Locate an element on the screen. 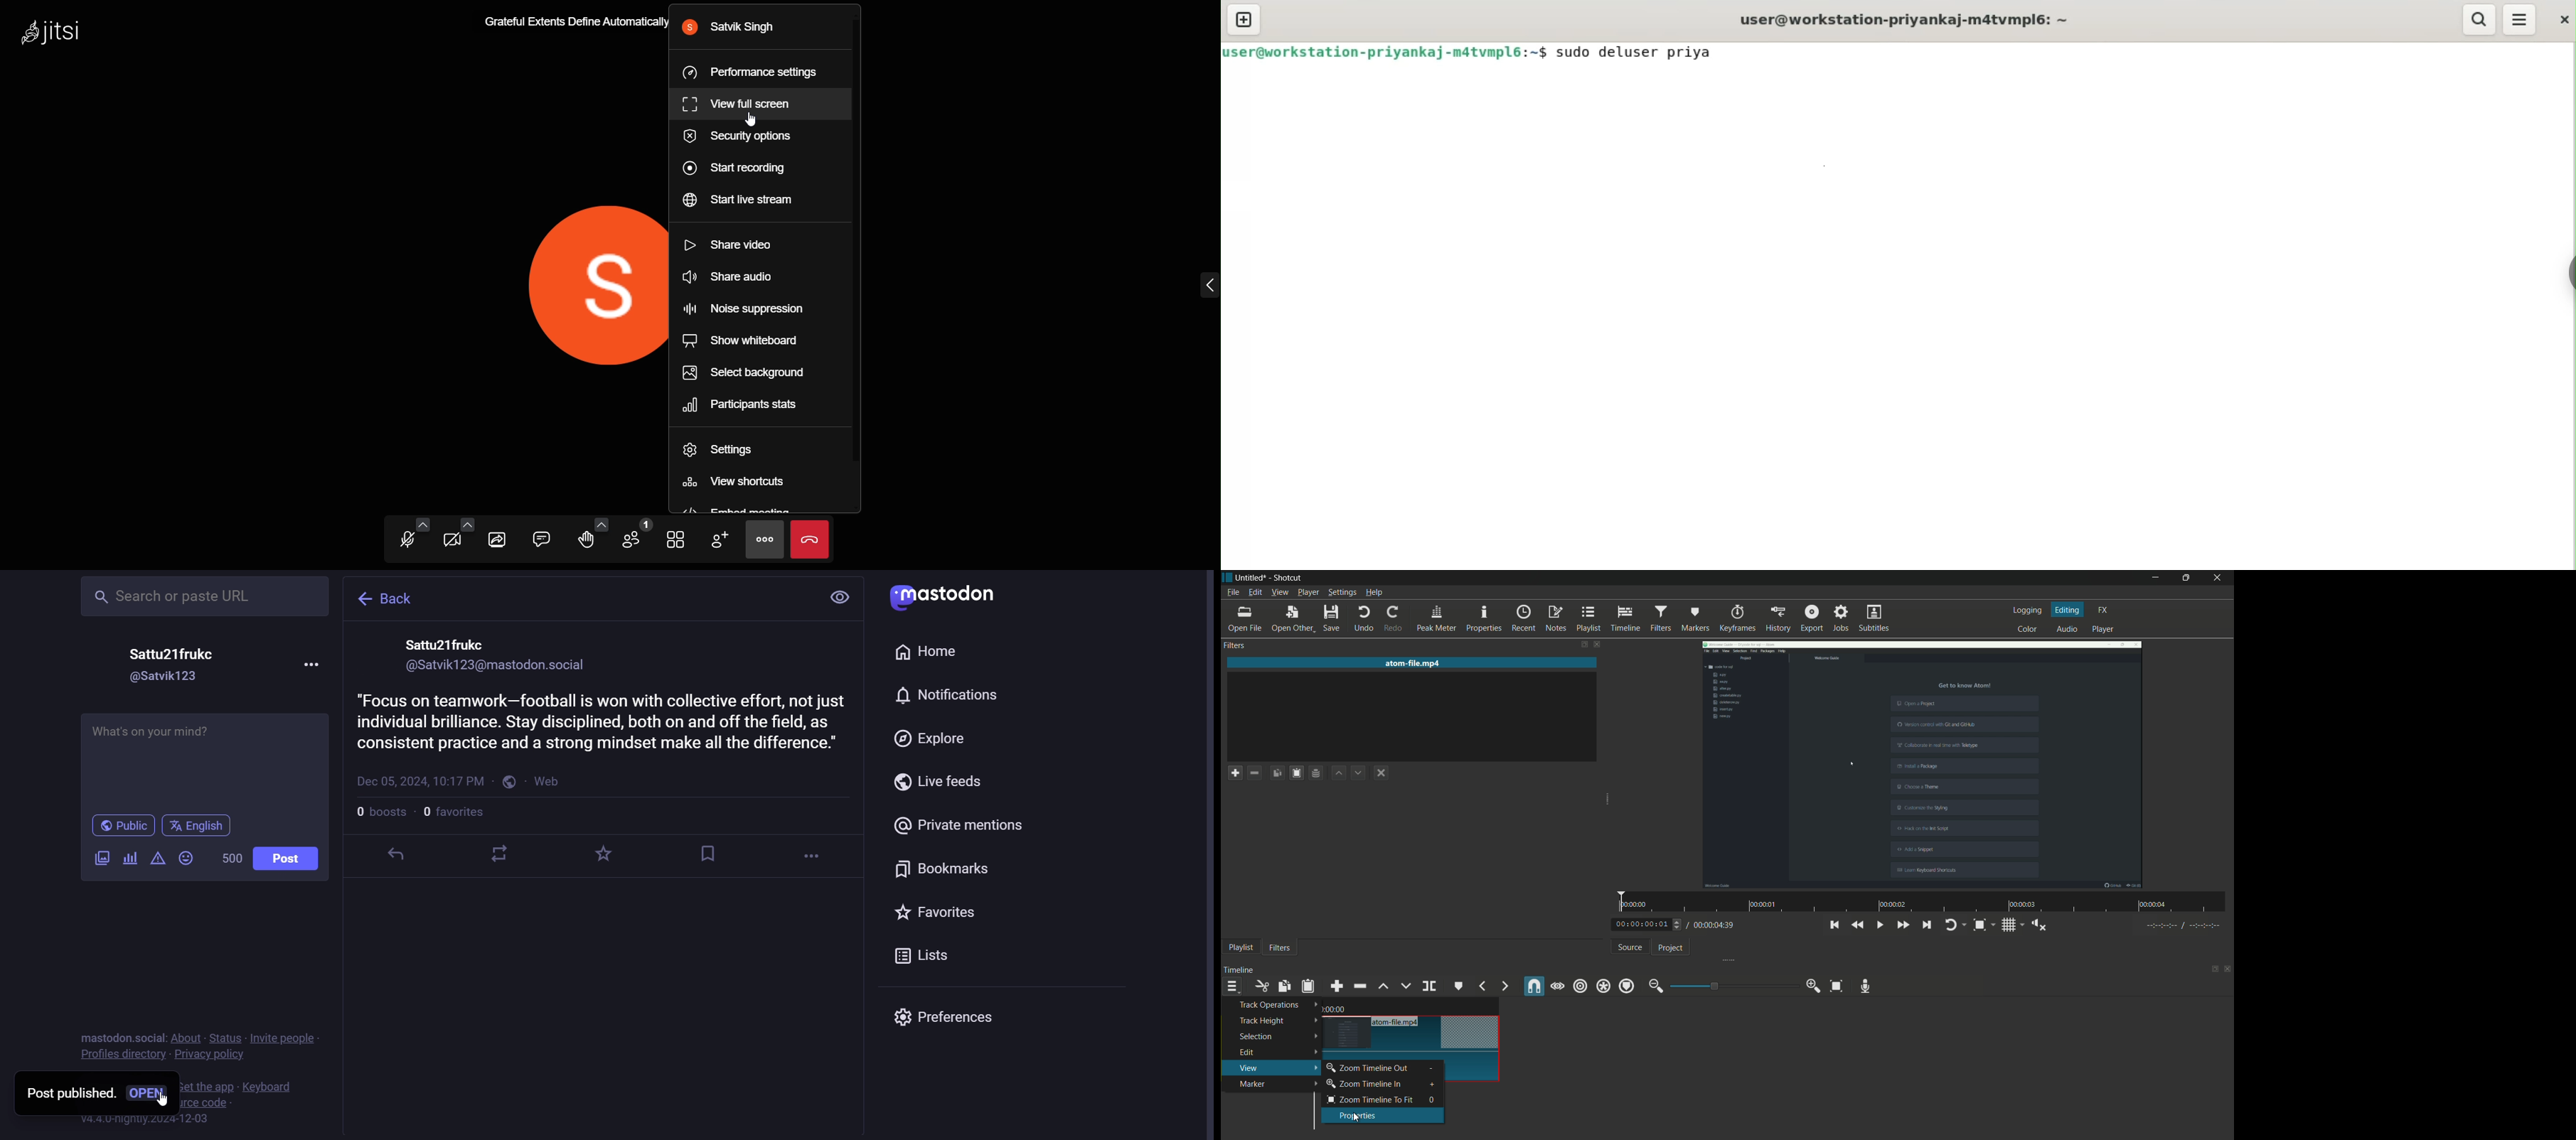  profiles is located at coordinates (119, 1056).